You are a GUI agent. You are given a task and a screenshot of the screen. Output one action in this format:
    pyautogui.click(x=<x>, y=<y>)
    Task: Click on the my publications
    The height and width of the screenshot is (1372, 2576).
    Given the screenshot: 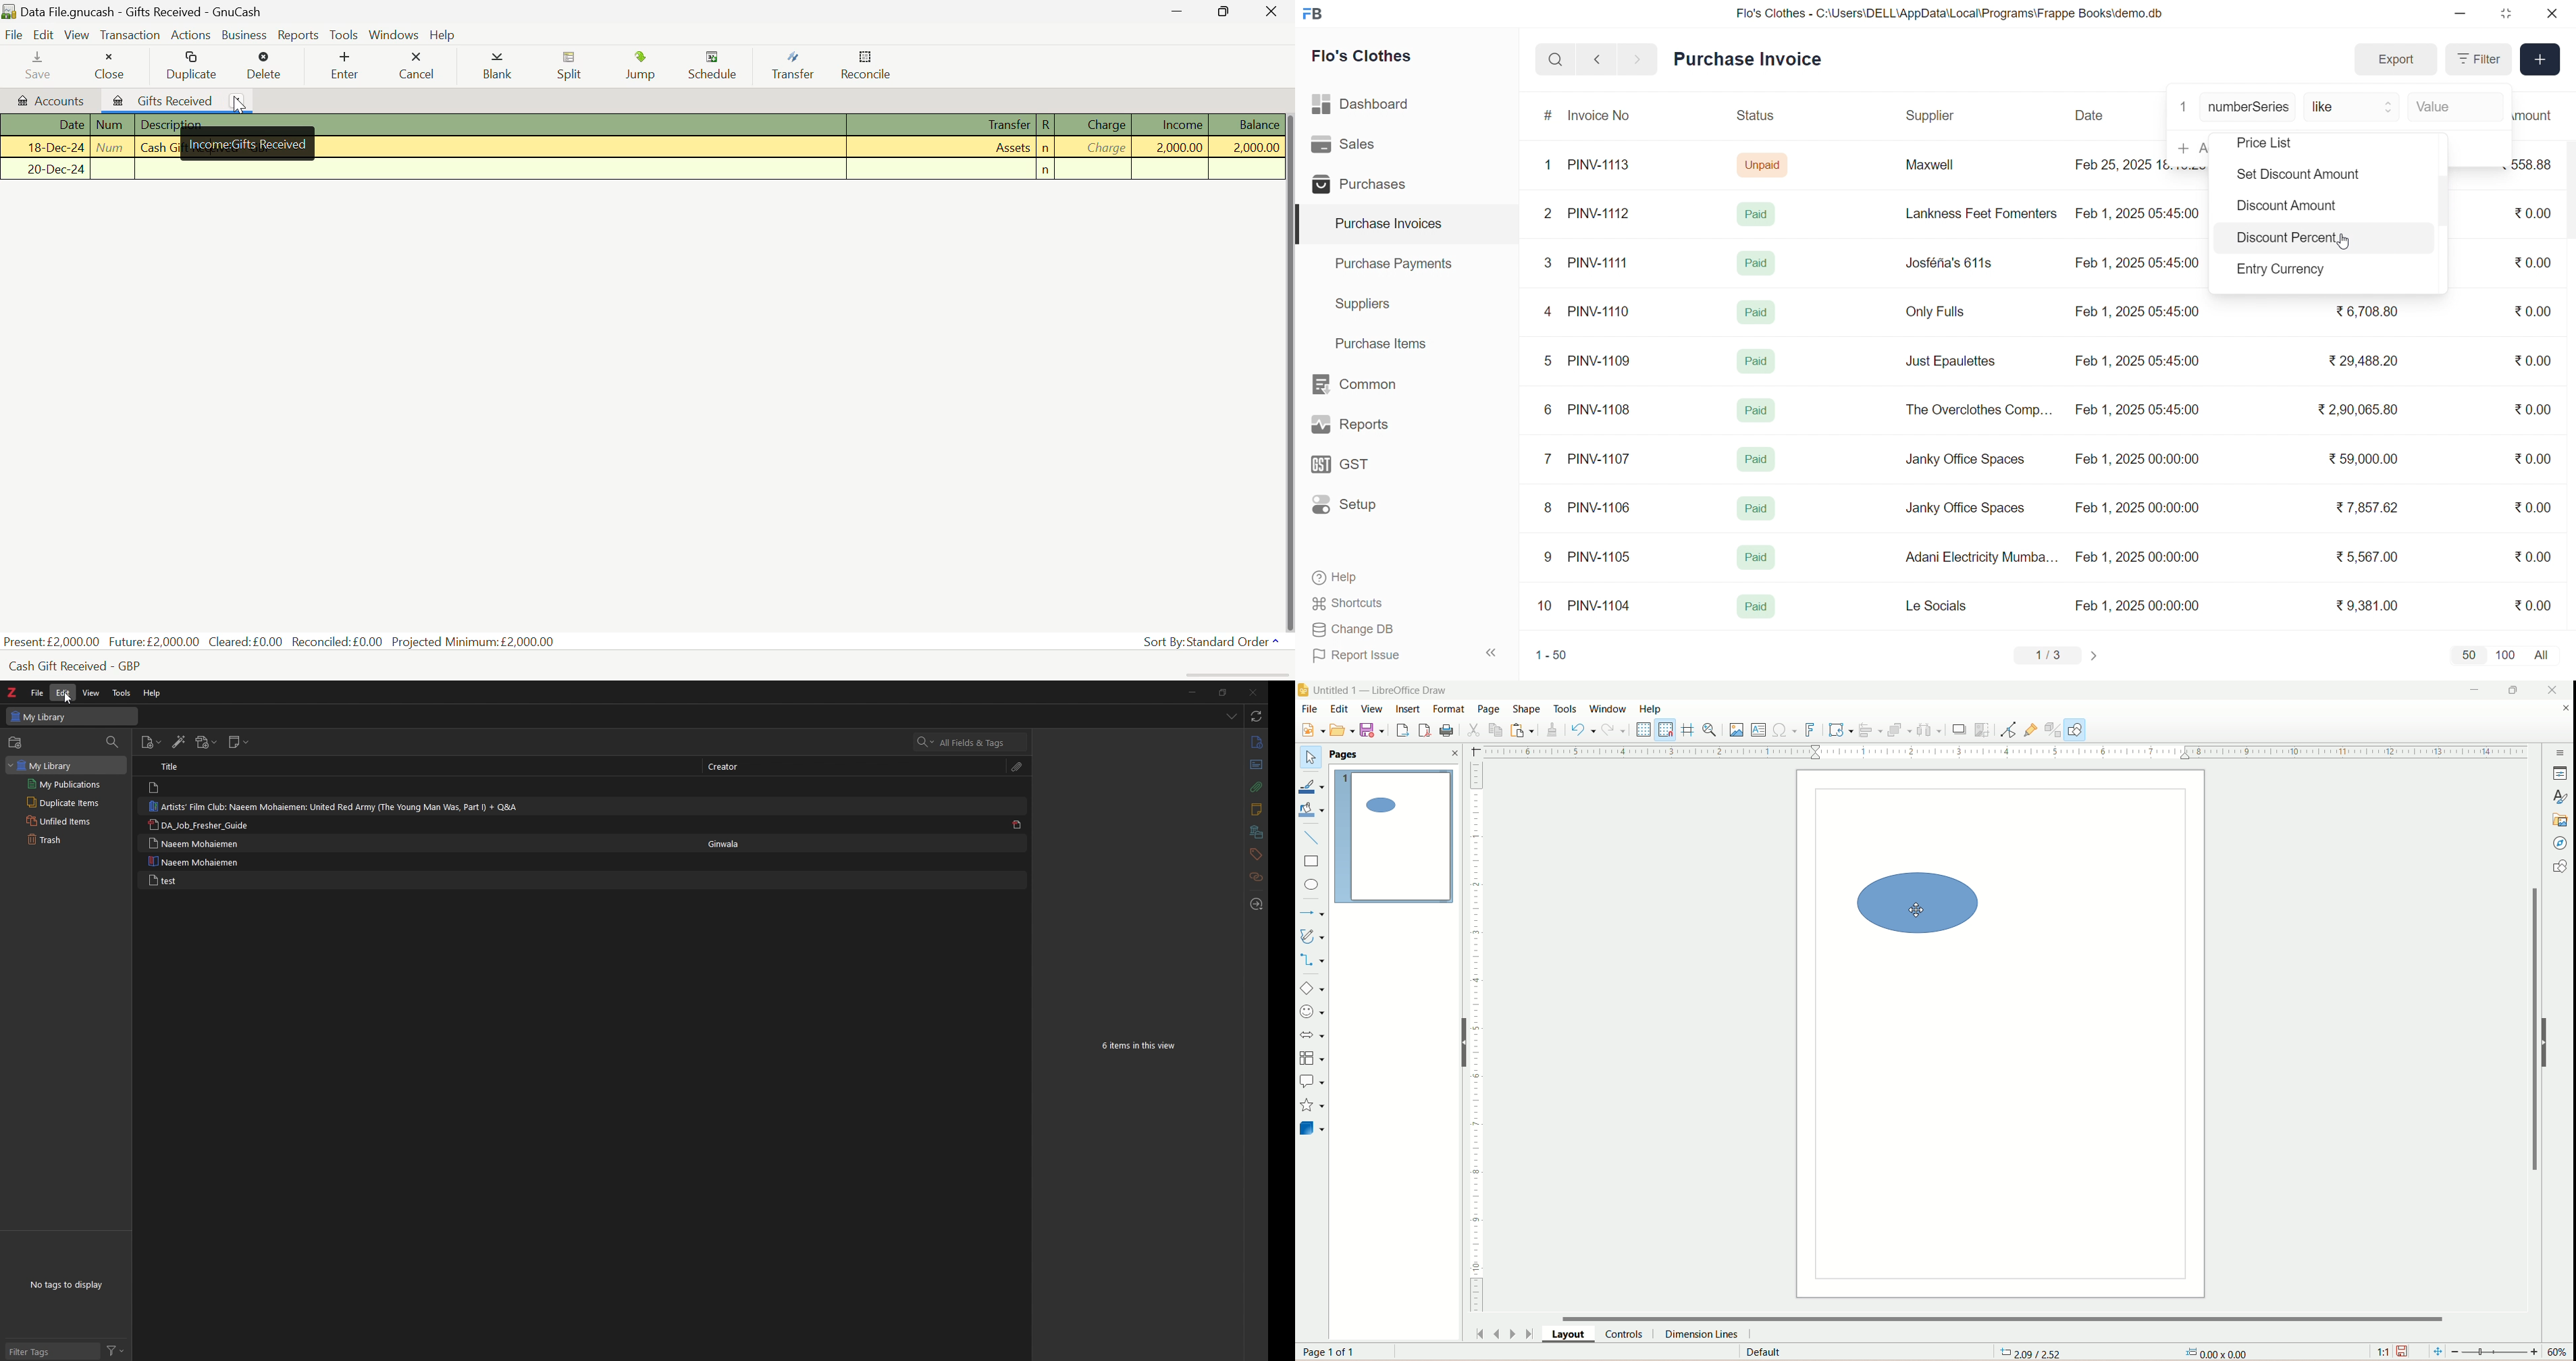 What is the action you would take?
    pyautogui.click(x=67, y=784)
    